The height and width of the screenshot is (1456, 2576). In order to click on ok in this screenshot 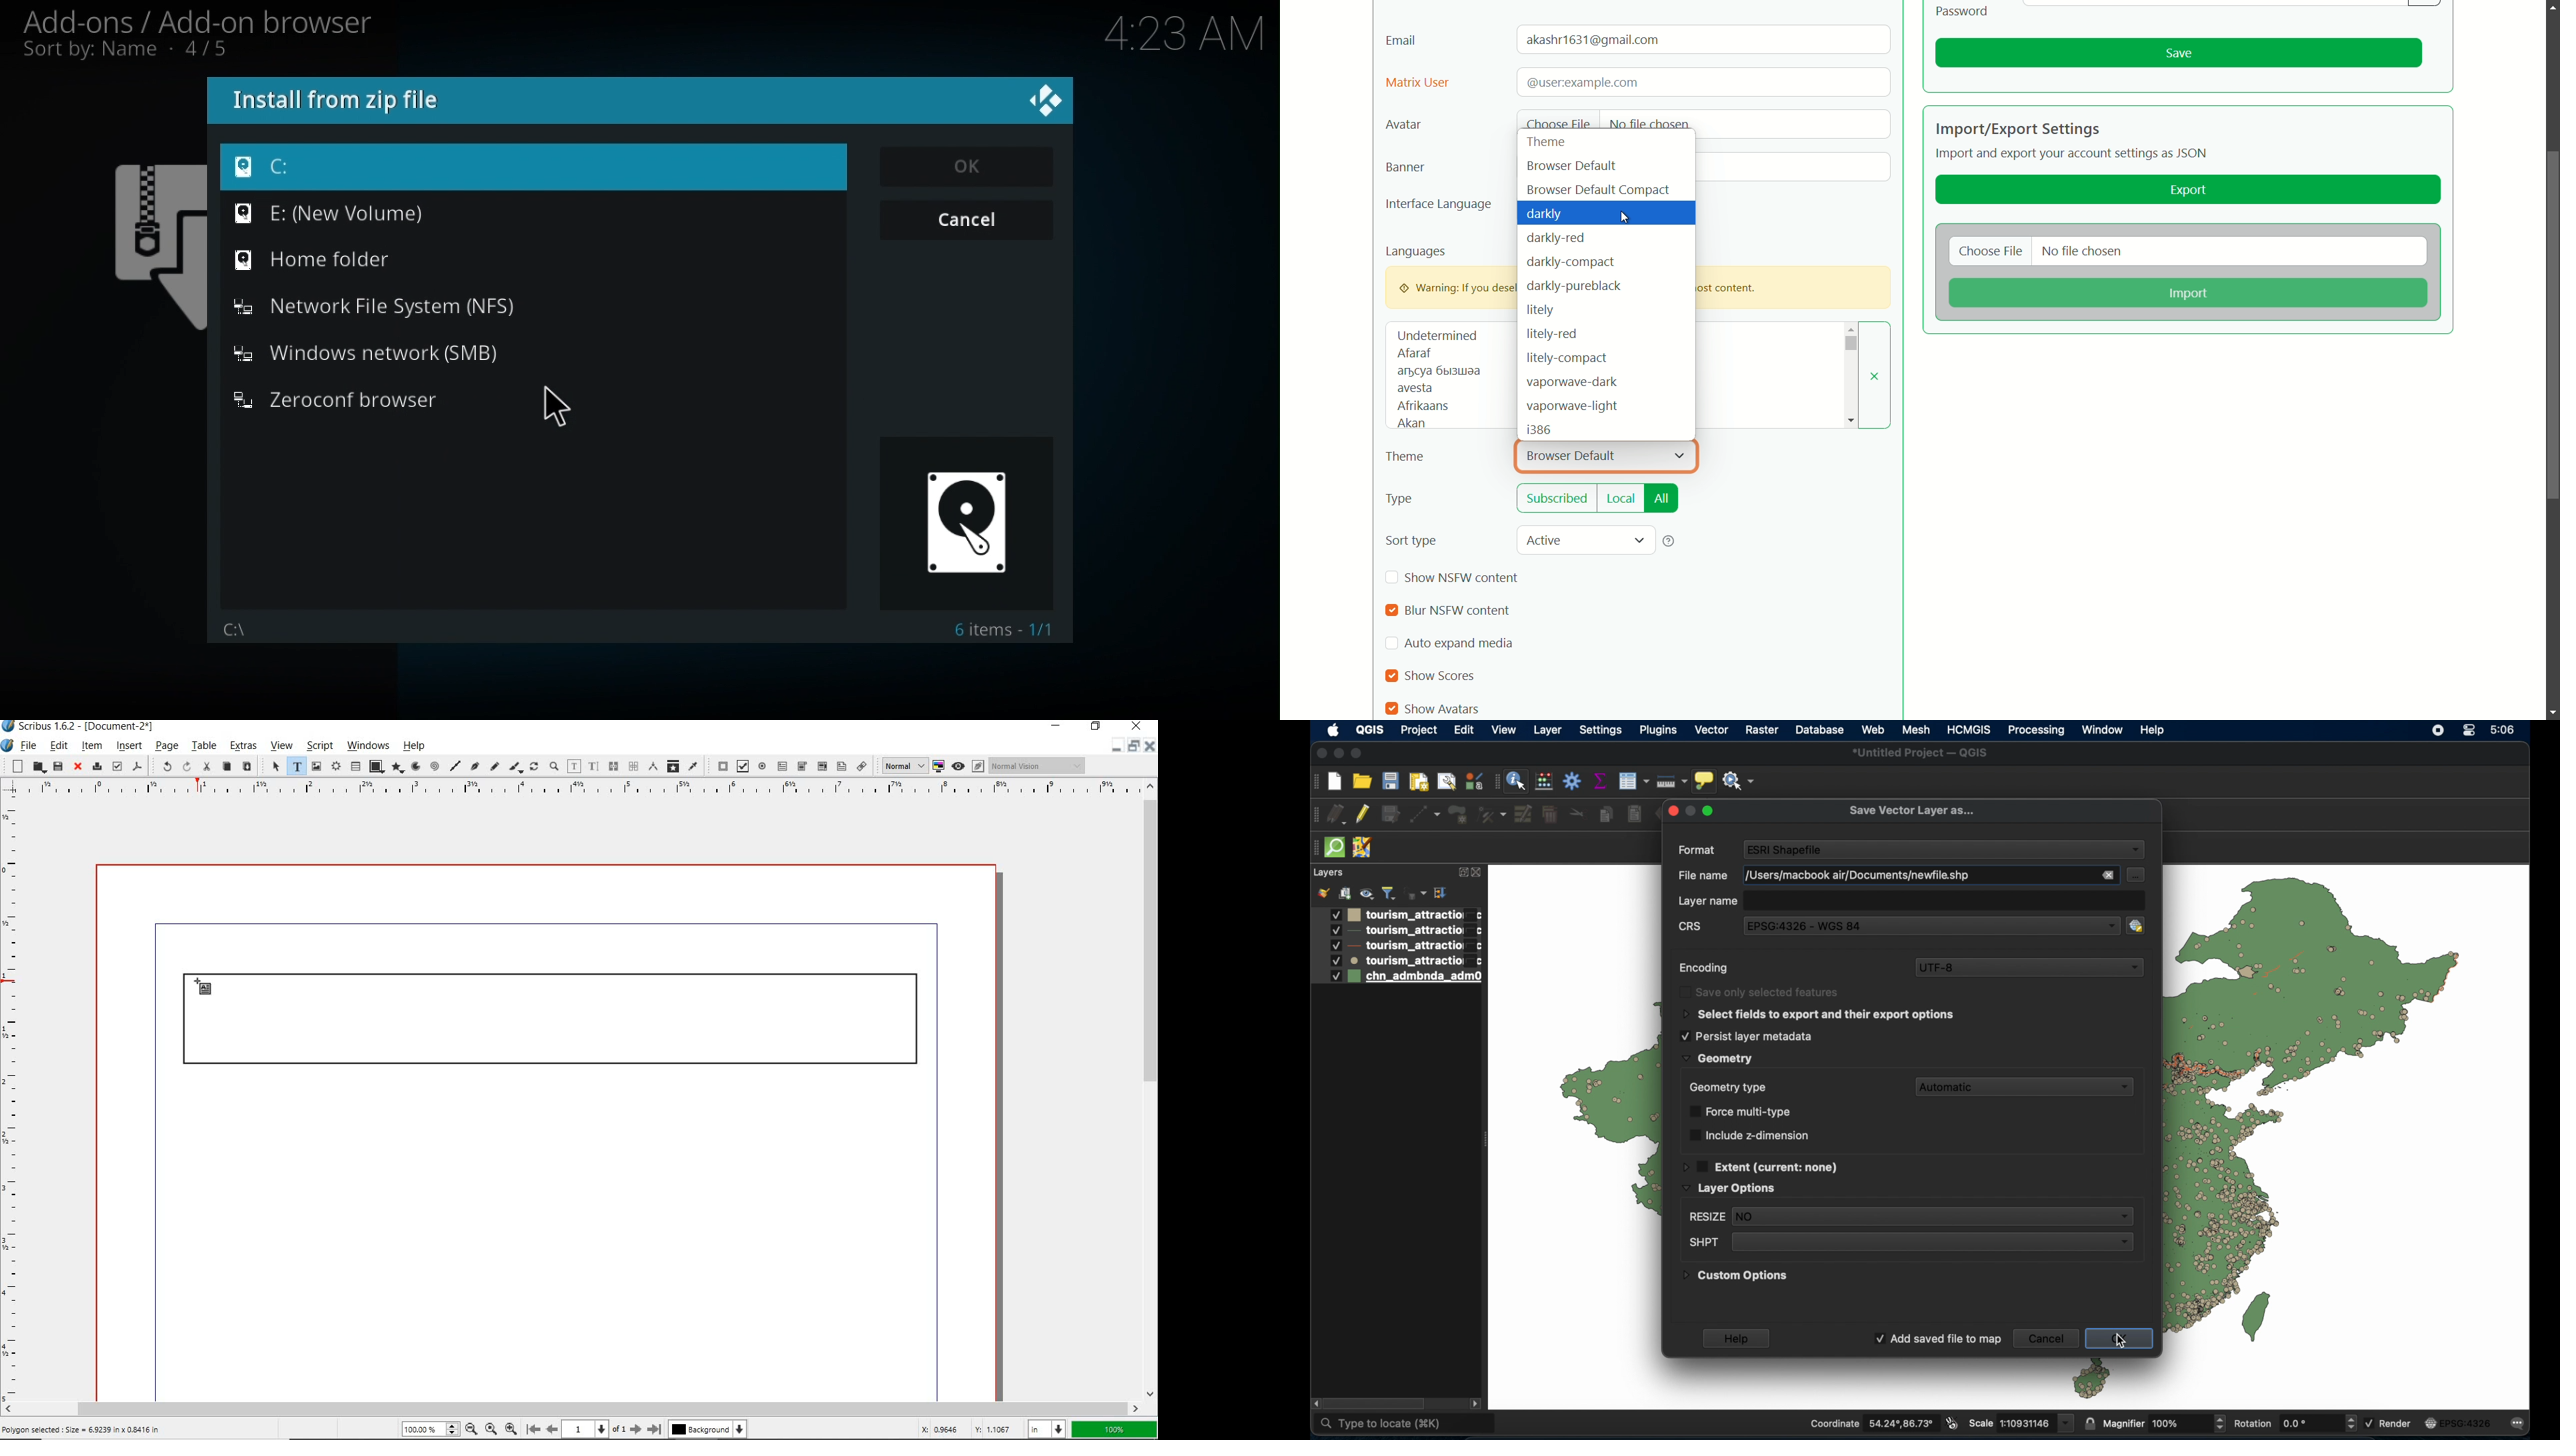, I will do `click(2123, 1340)`.